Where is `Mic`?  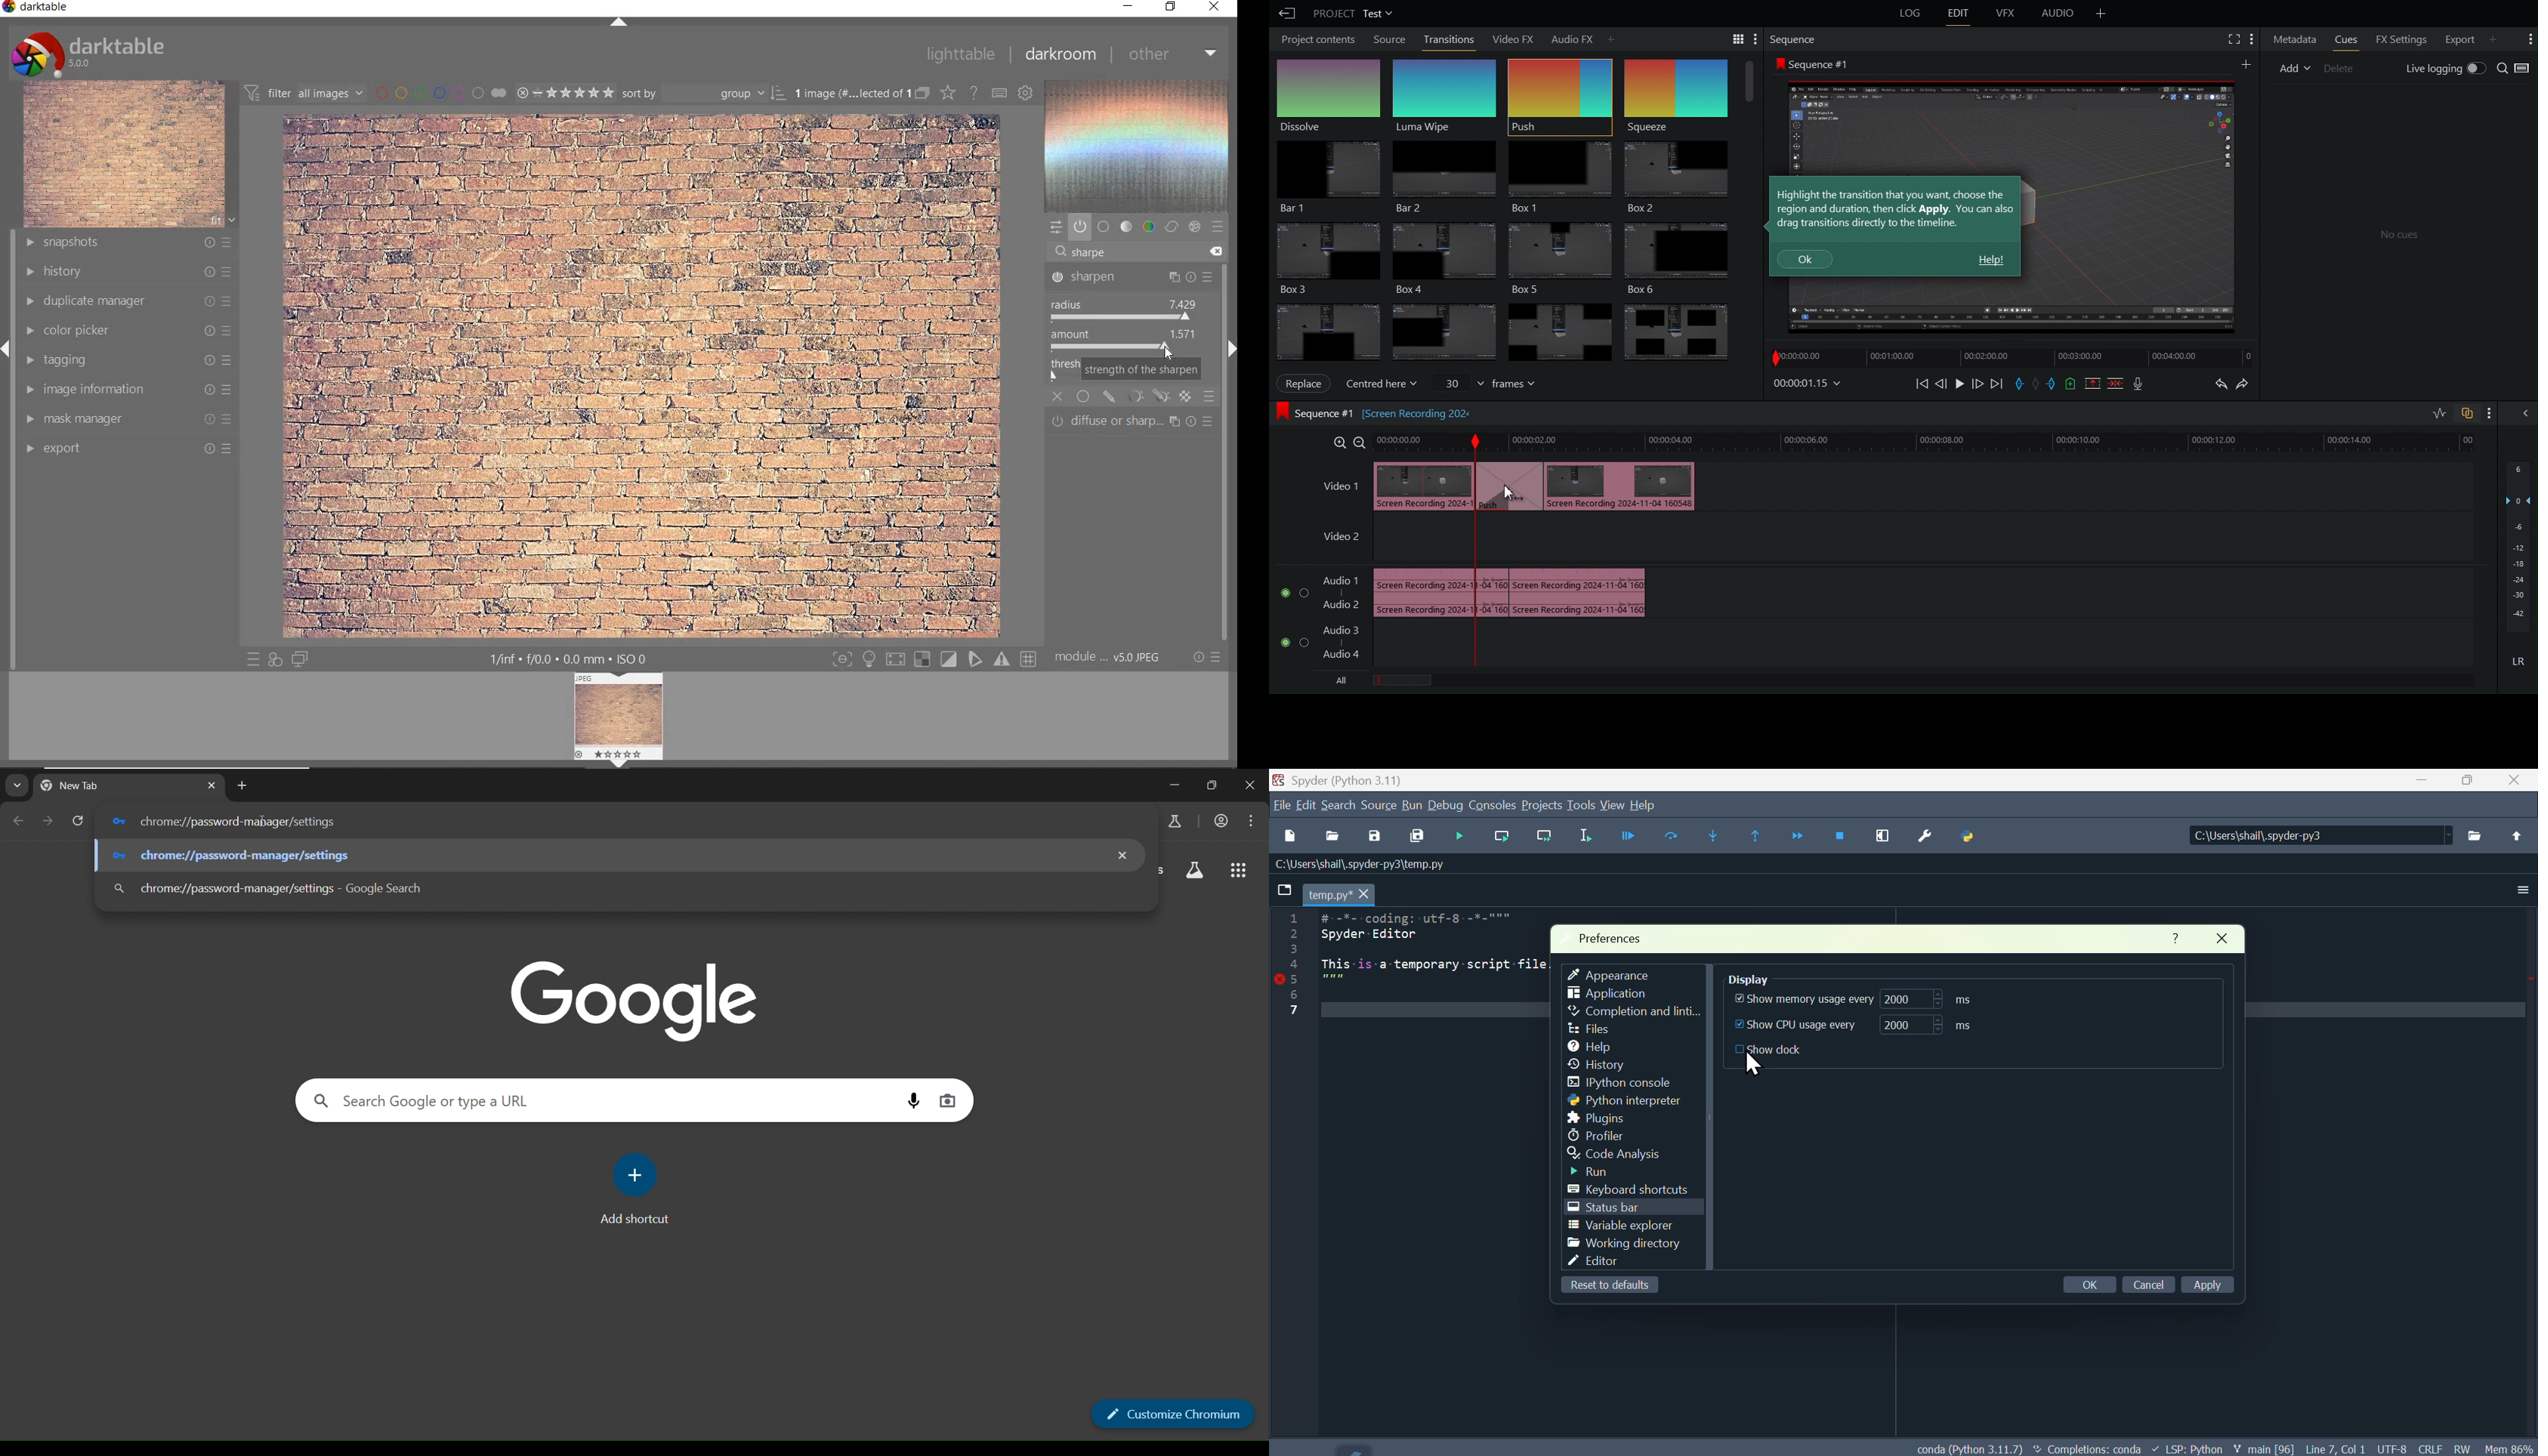 Mic is located at coordinates (2138, 385).